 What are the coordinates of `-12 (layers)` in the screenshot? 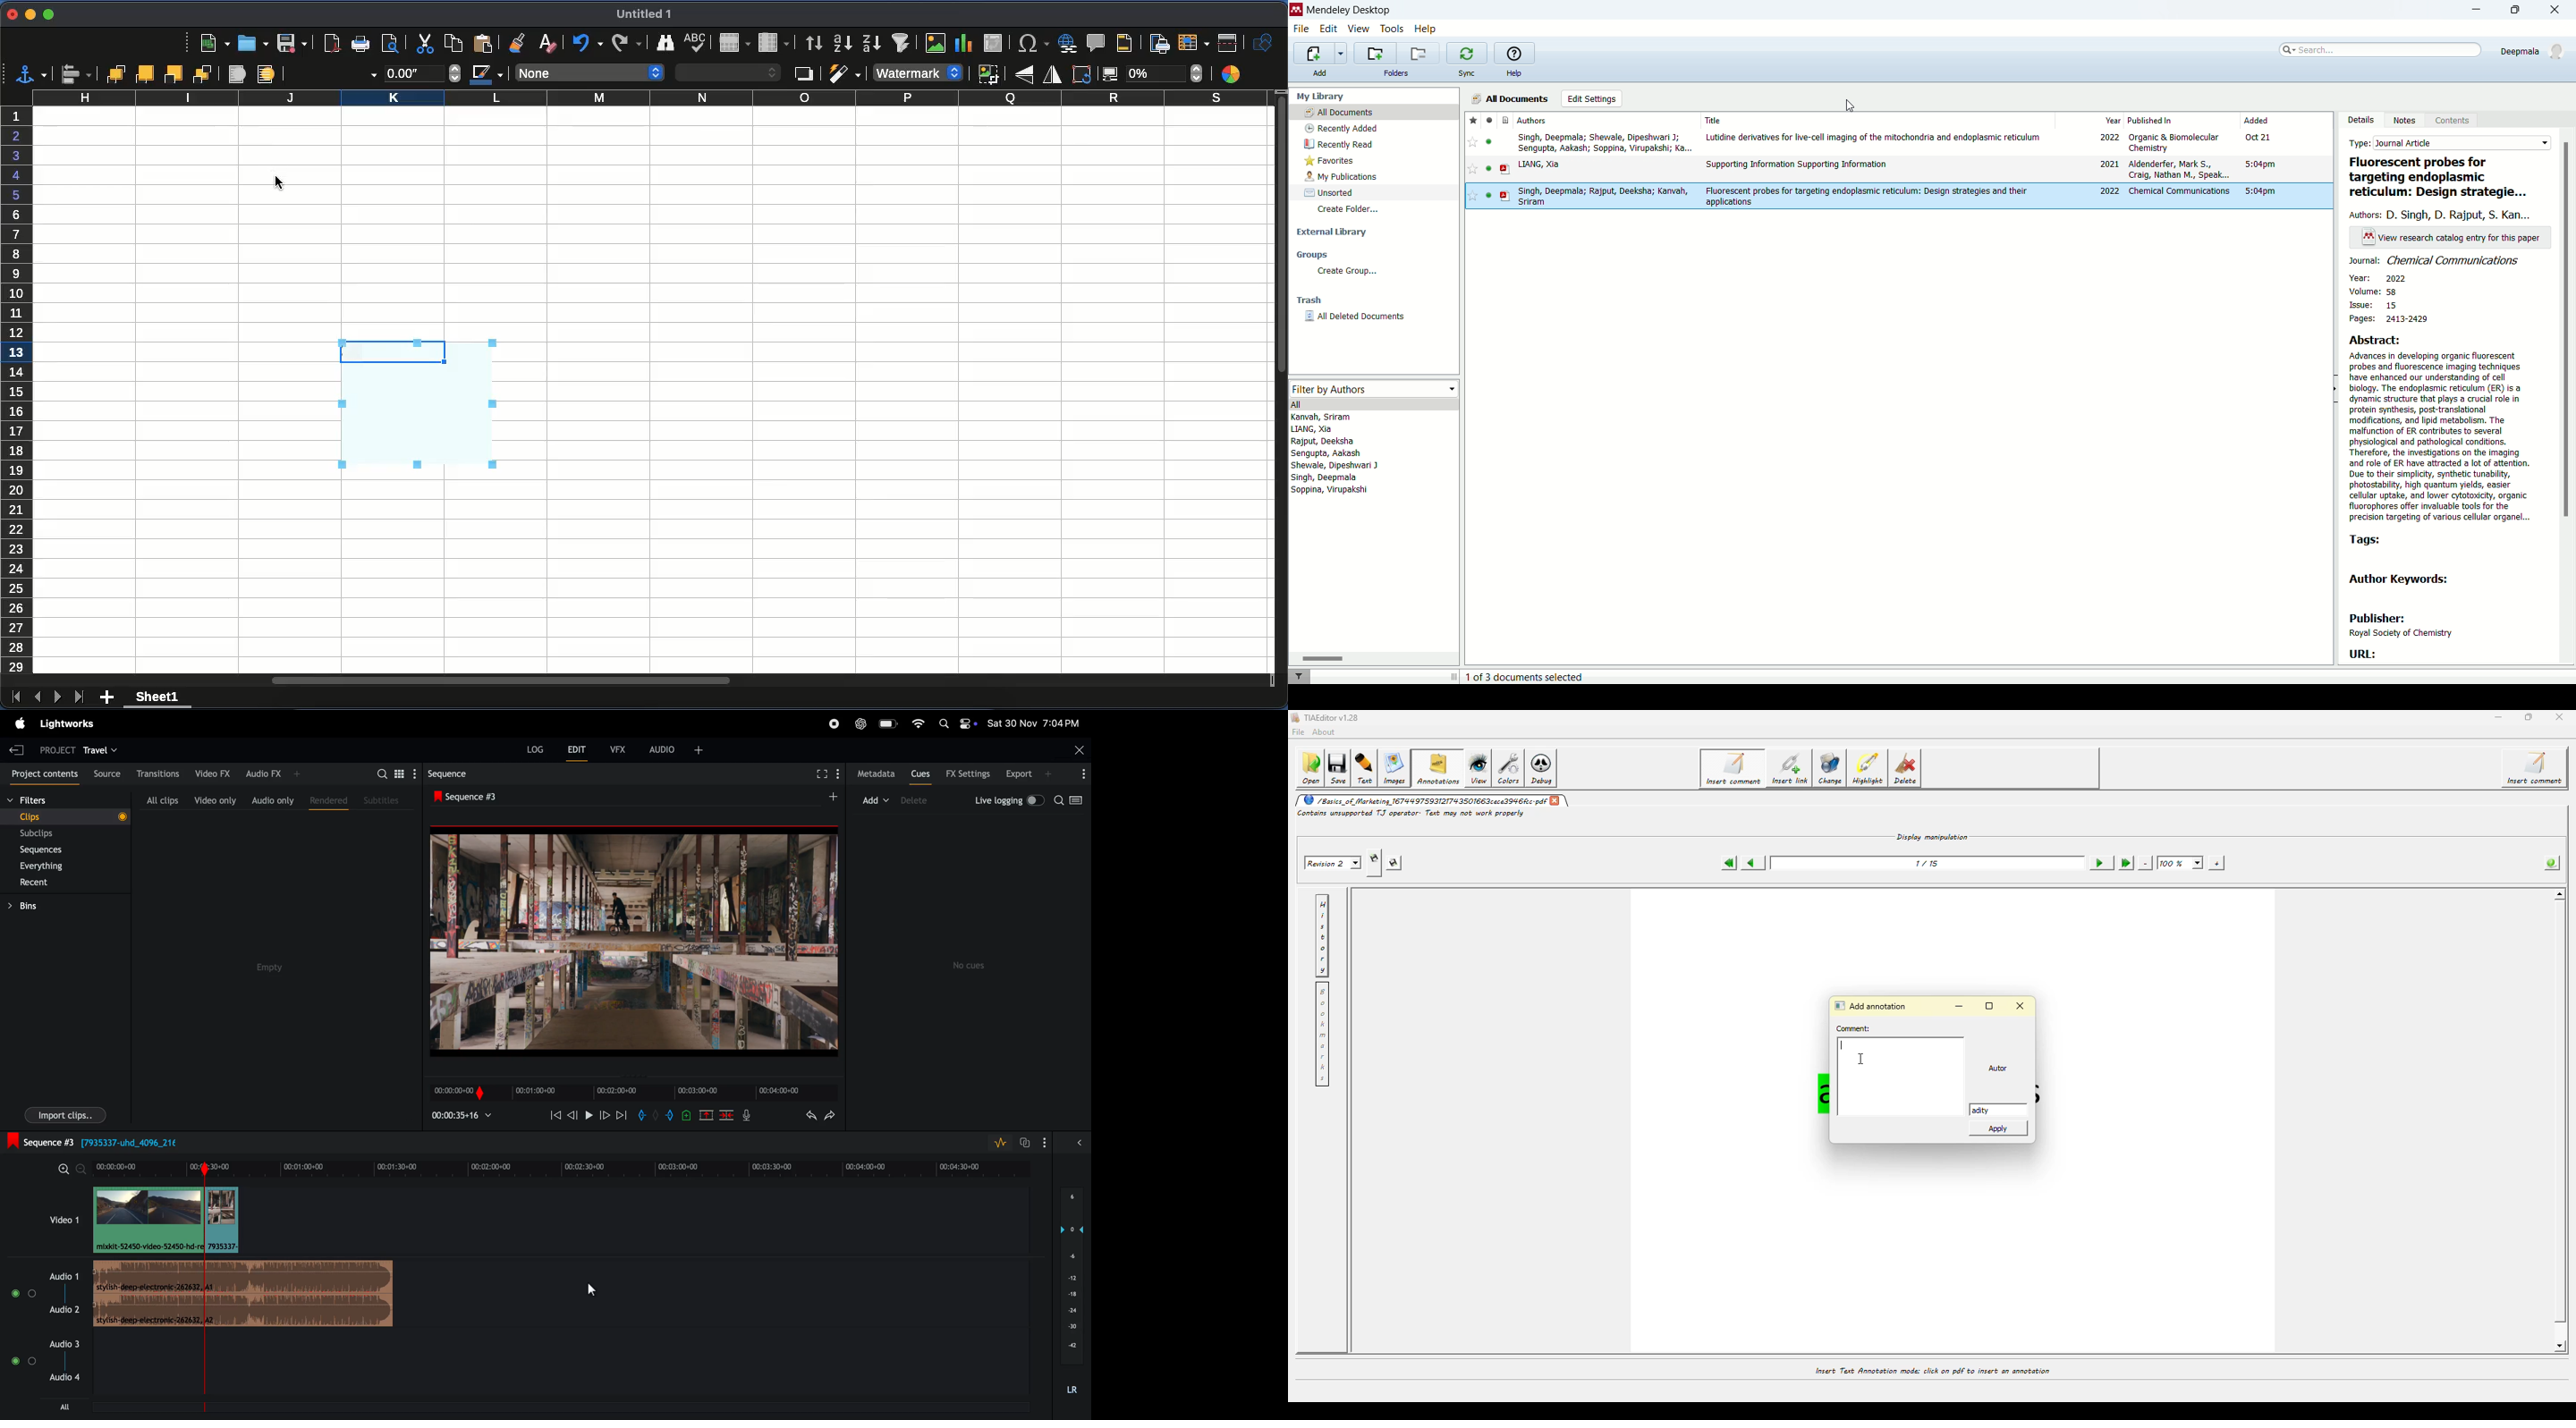 It's located at (1069, 1277).